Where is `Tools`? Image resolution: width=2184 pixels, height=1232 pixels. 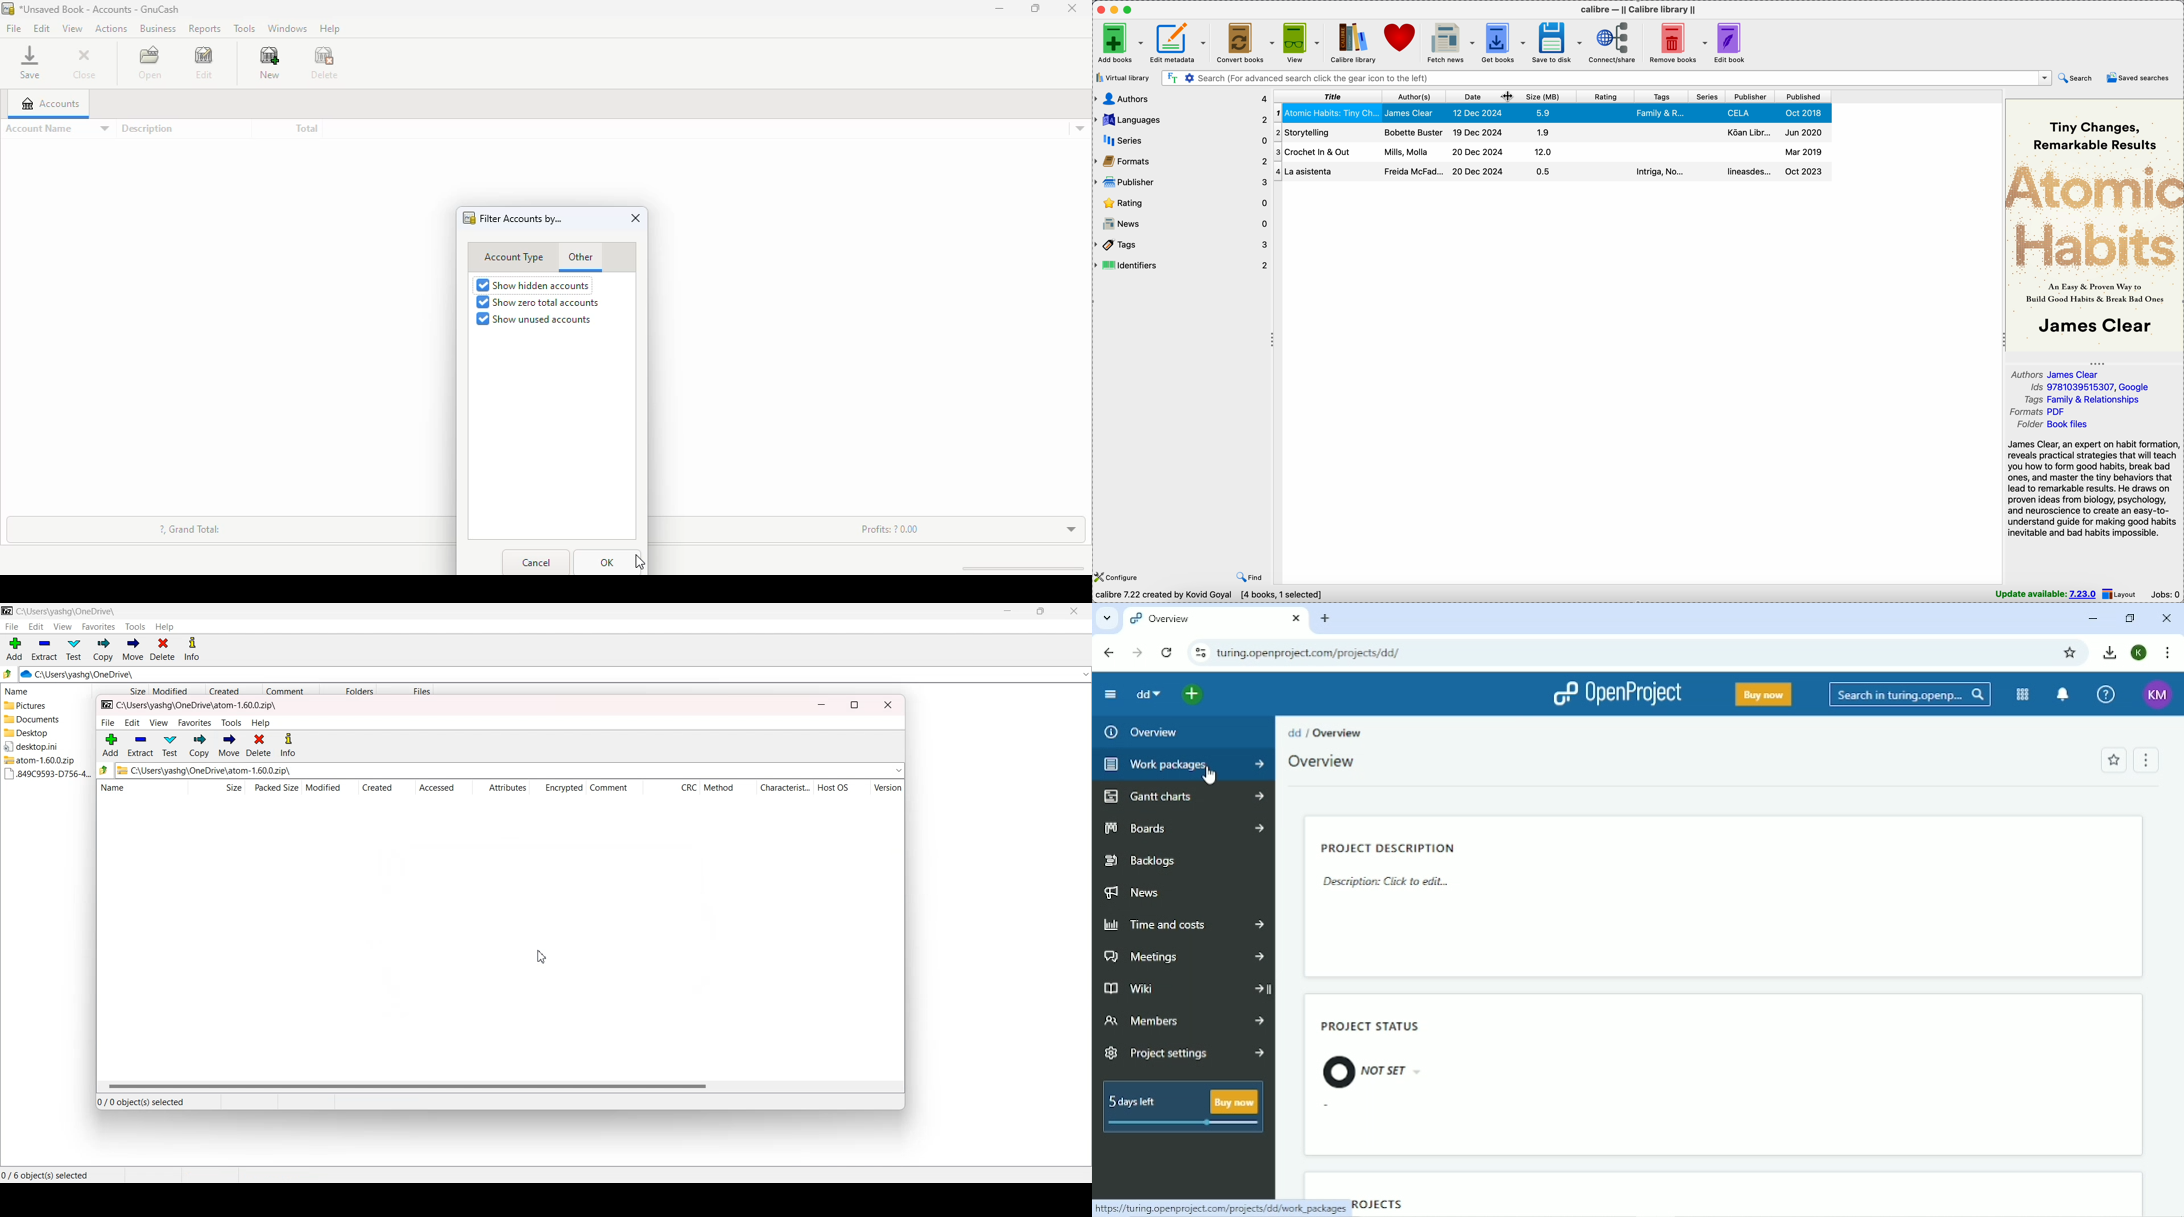
Tools is located at coordinates (136, 627).